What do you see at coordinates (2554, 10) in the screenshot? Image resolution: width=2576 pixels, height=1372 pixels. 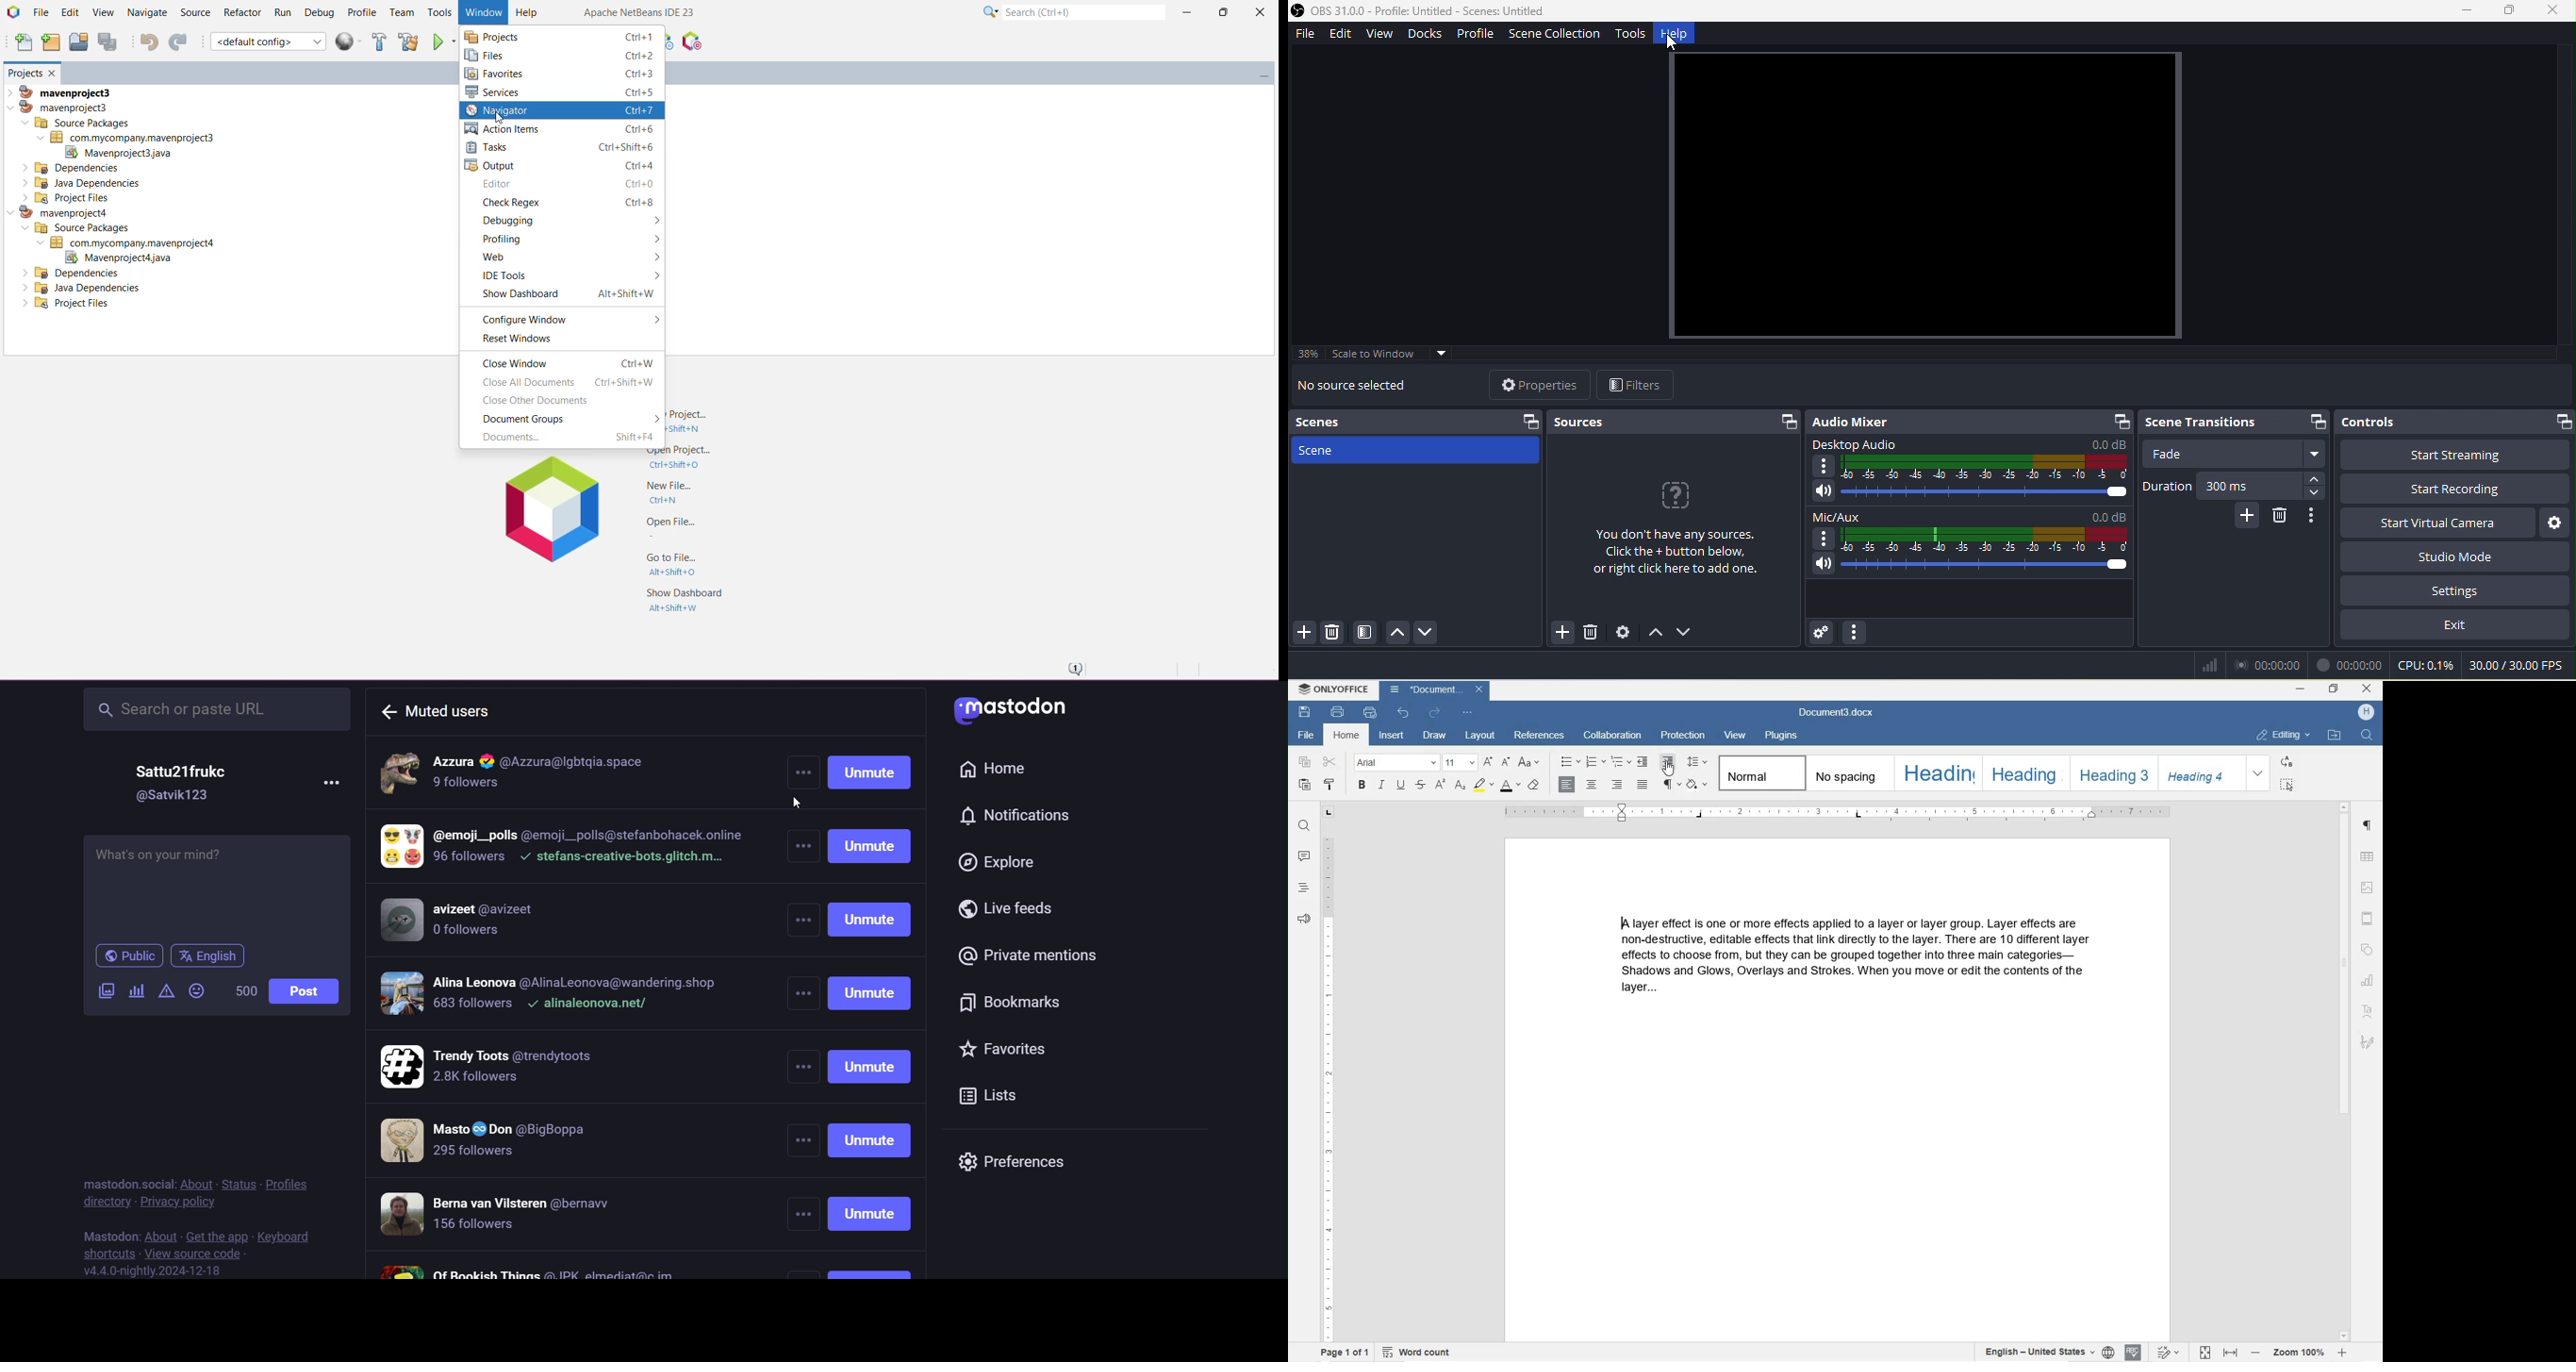 I see `close` at bounding box center [2554, 10].